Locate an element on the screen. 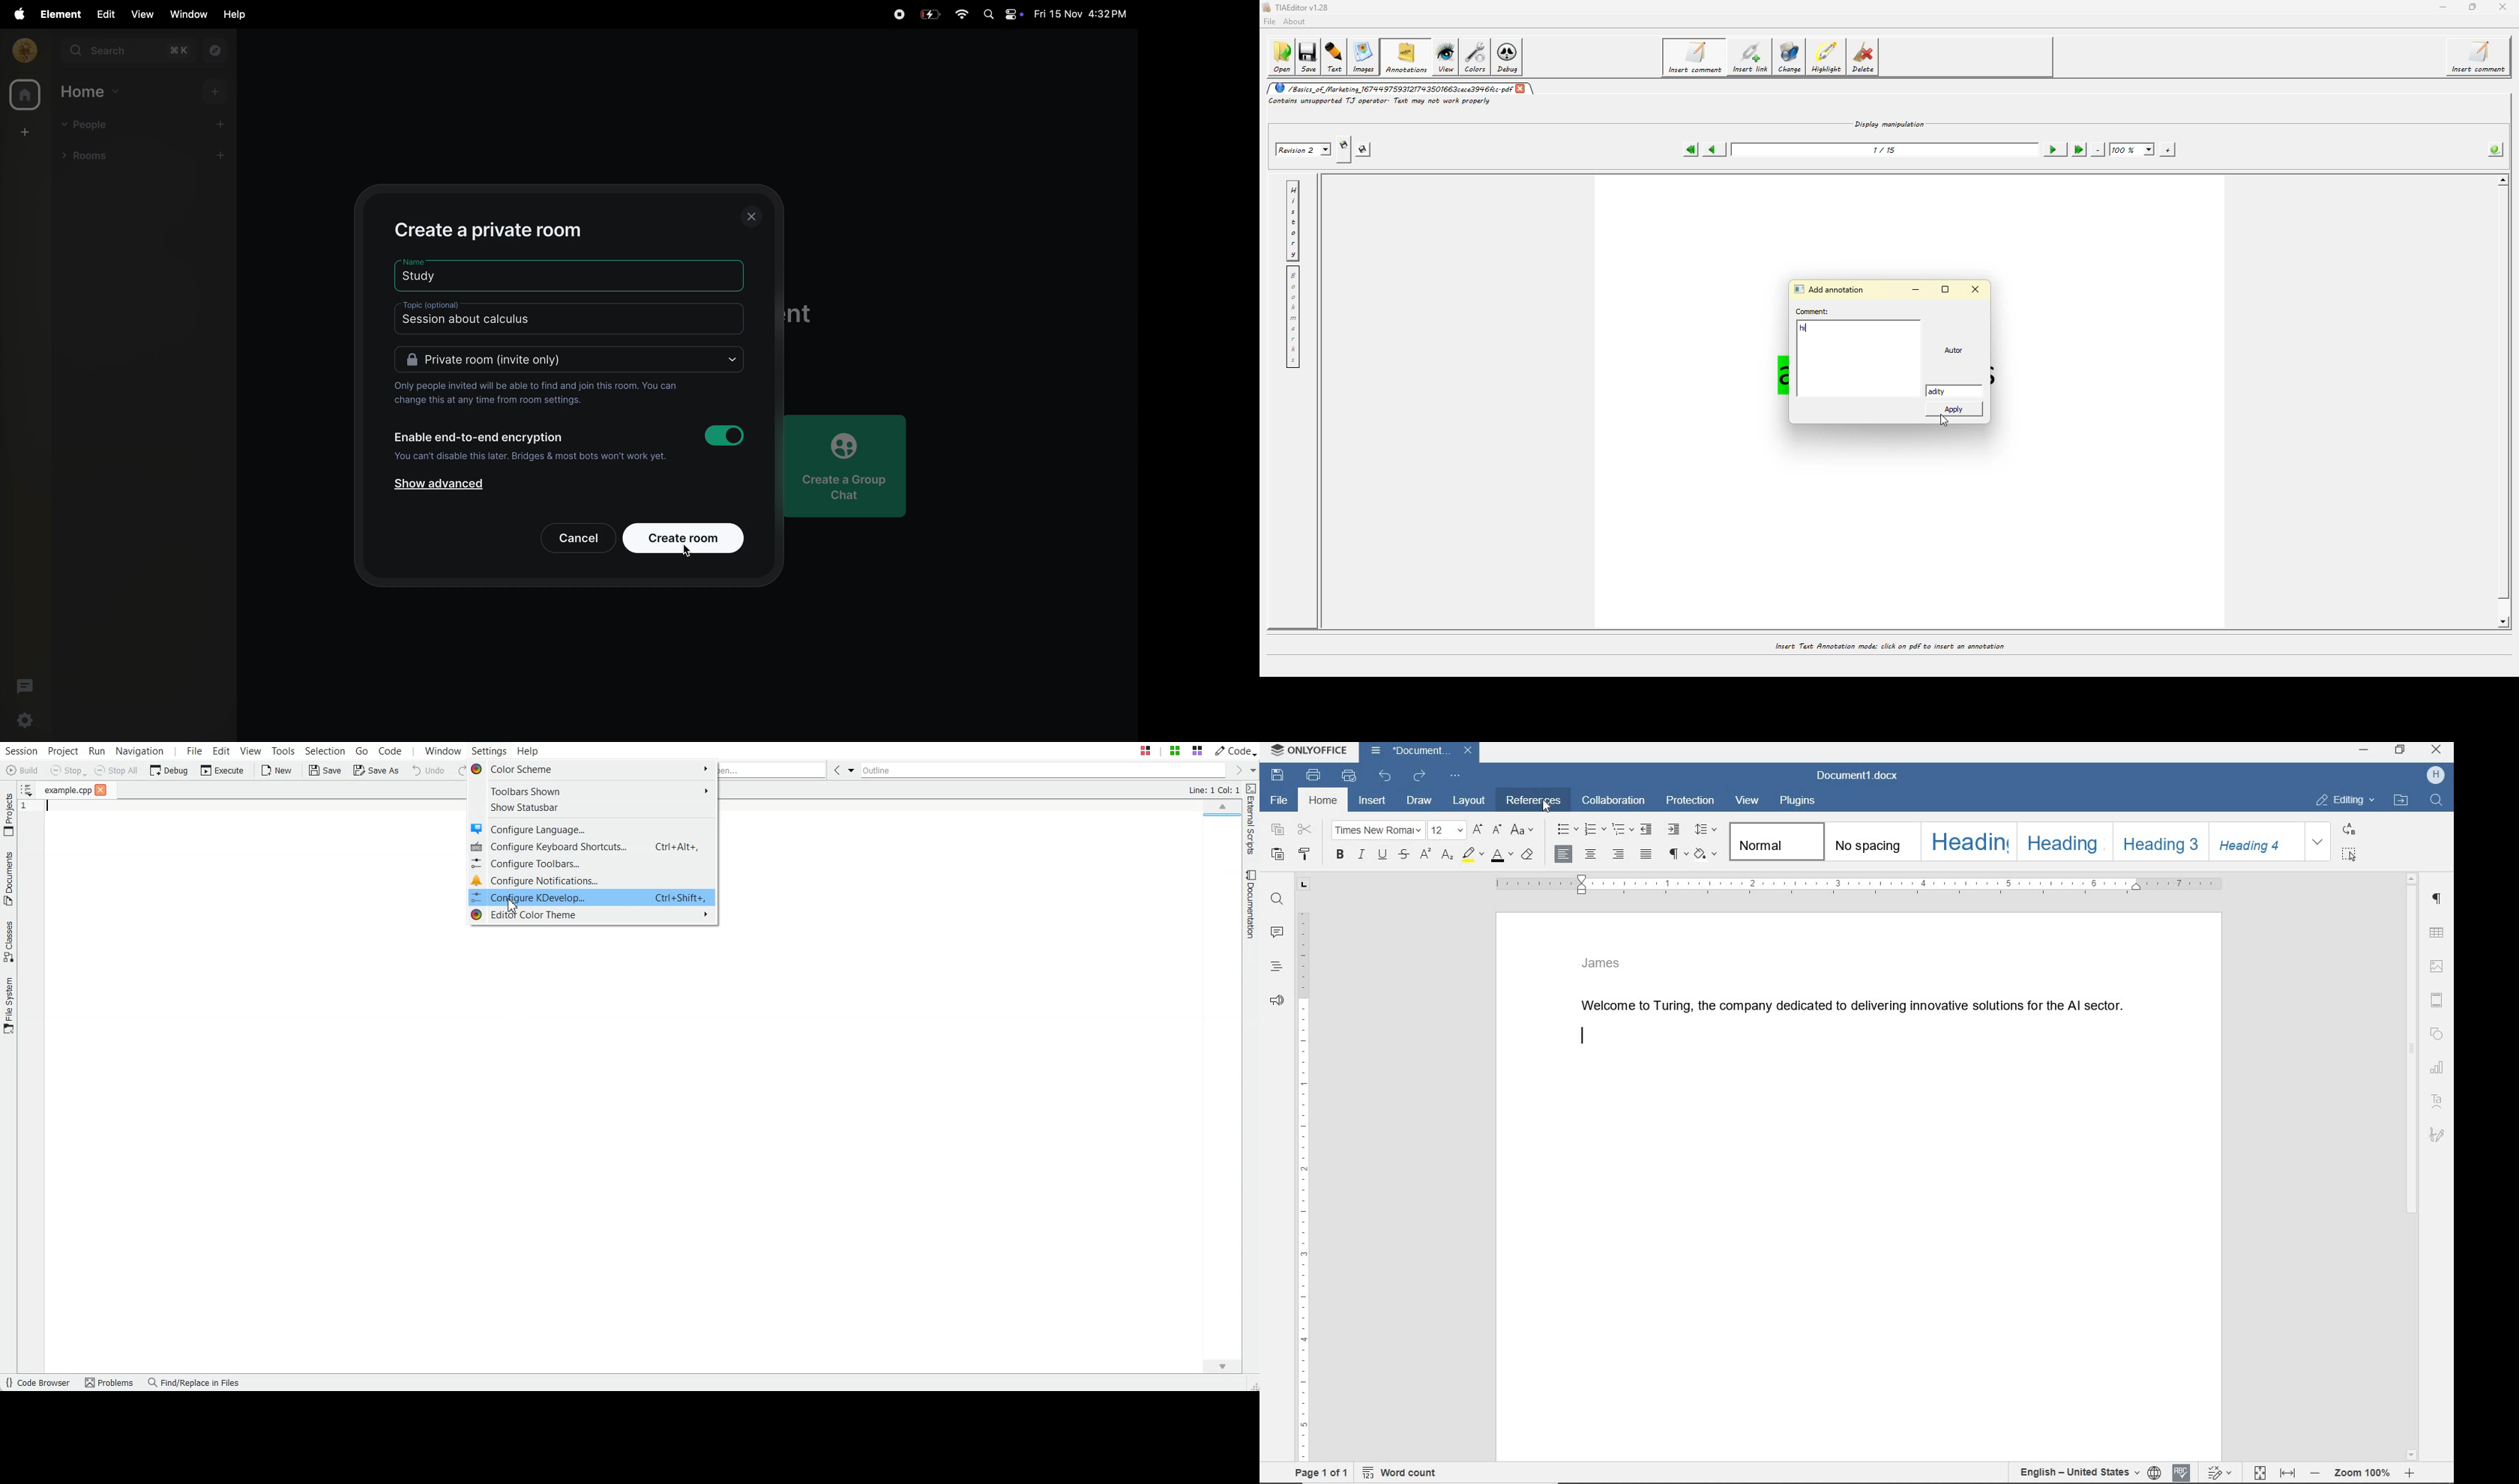 The height and width of the screenshot is (1484, 2520). font color is located at coordinates (1502, 856).